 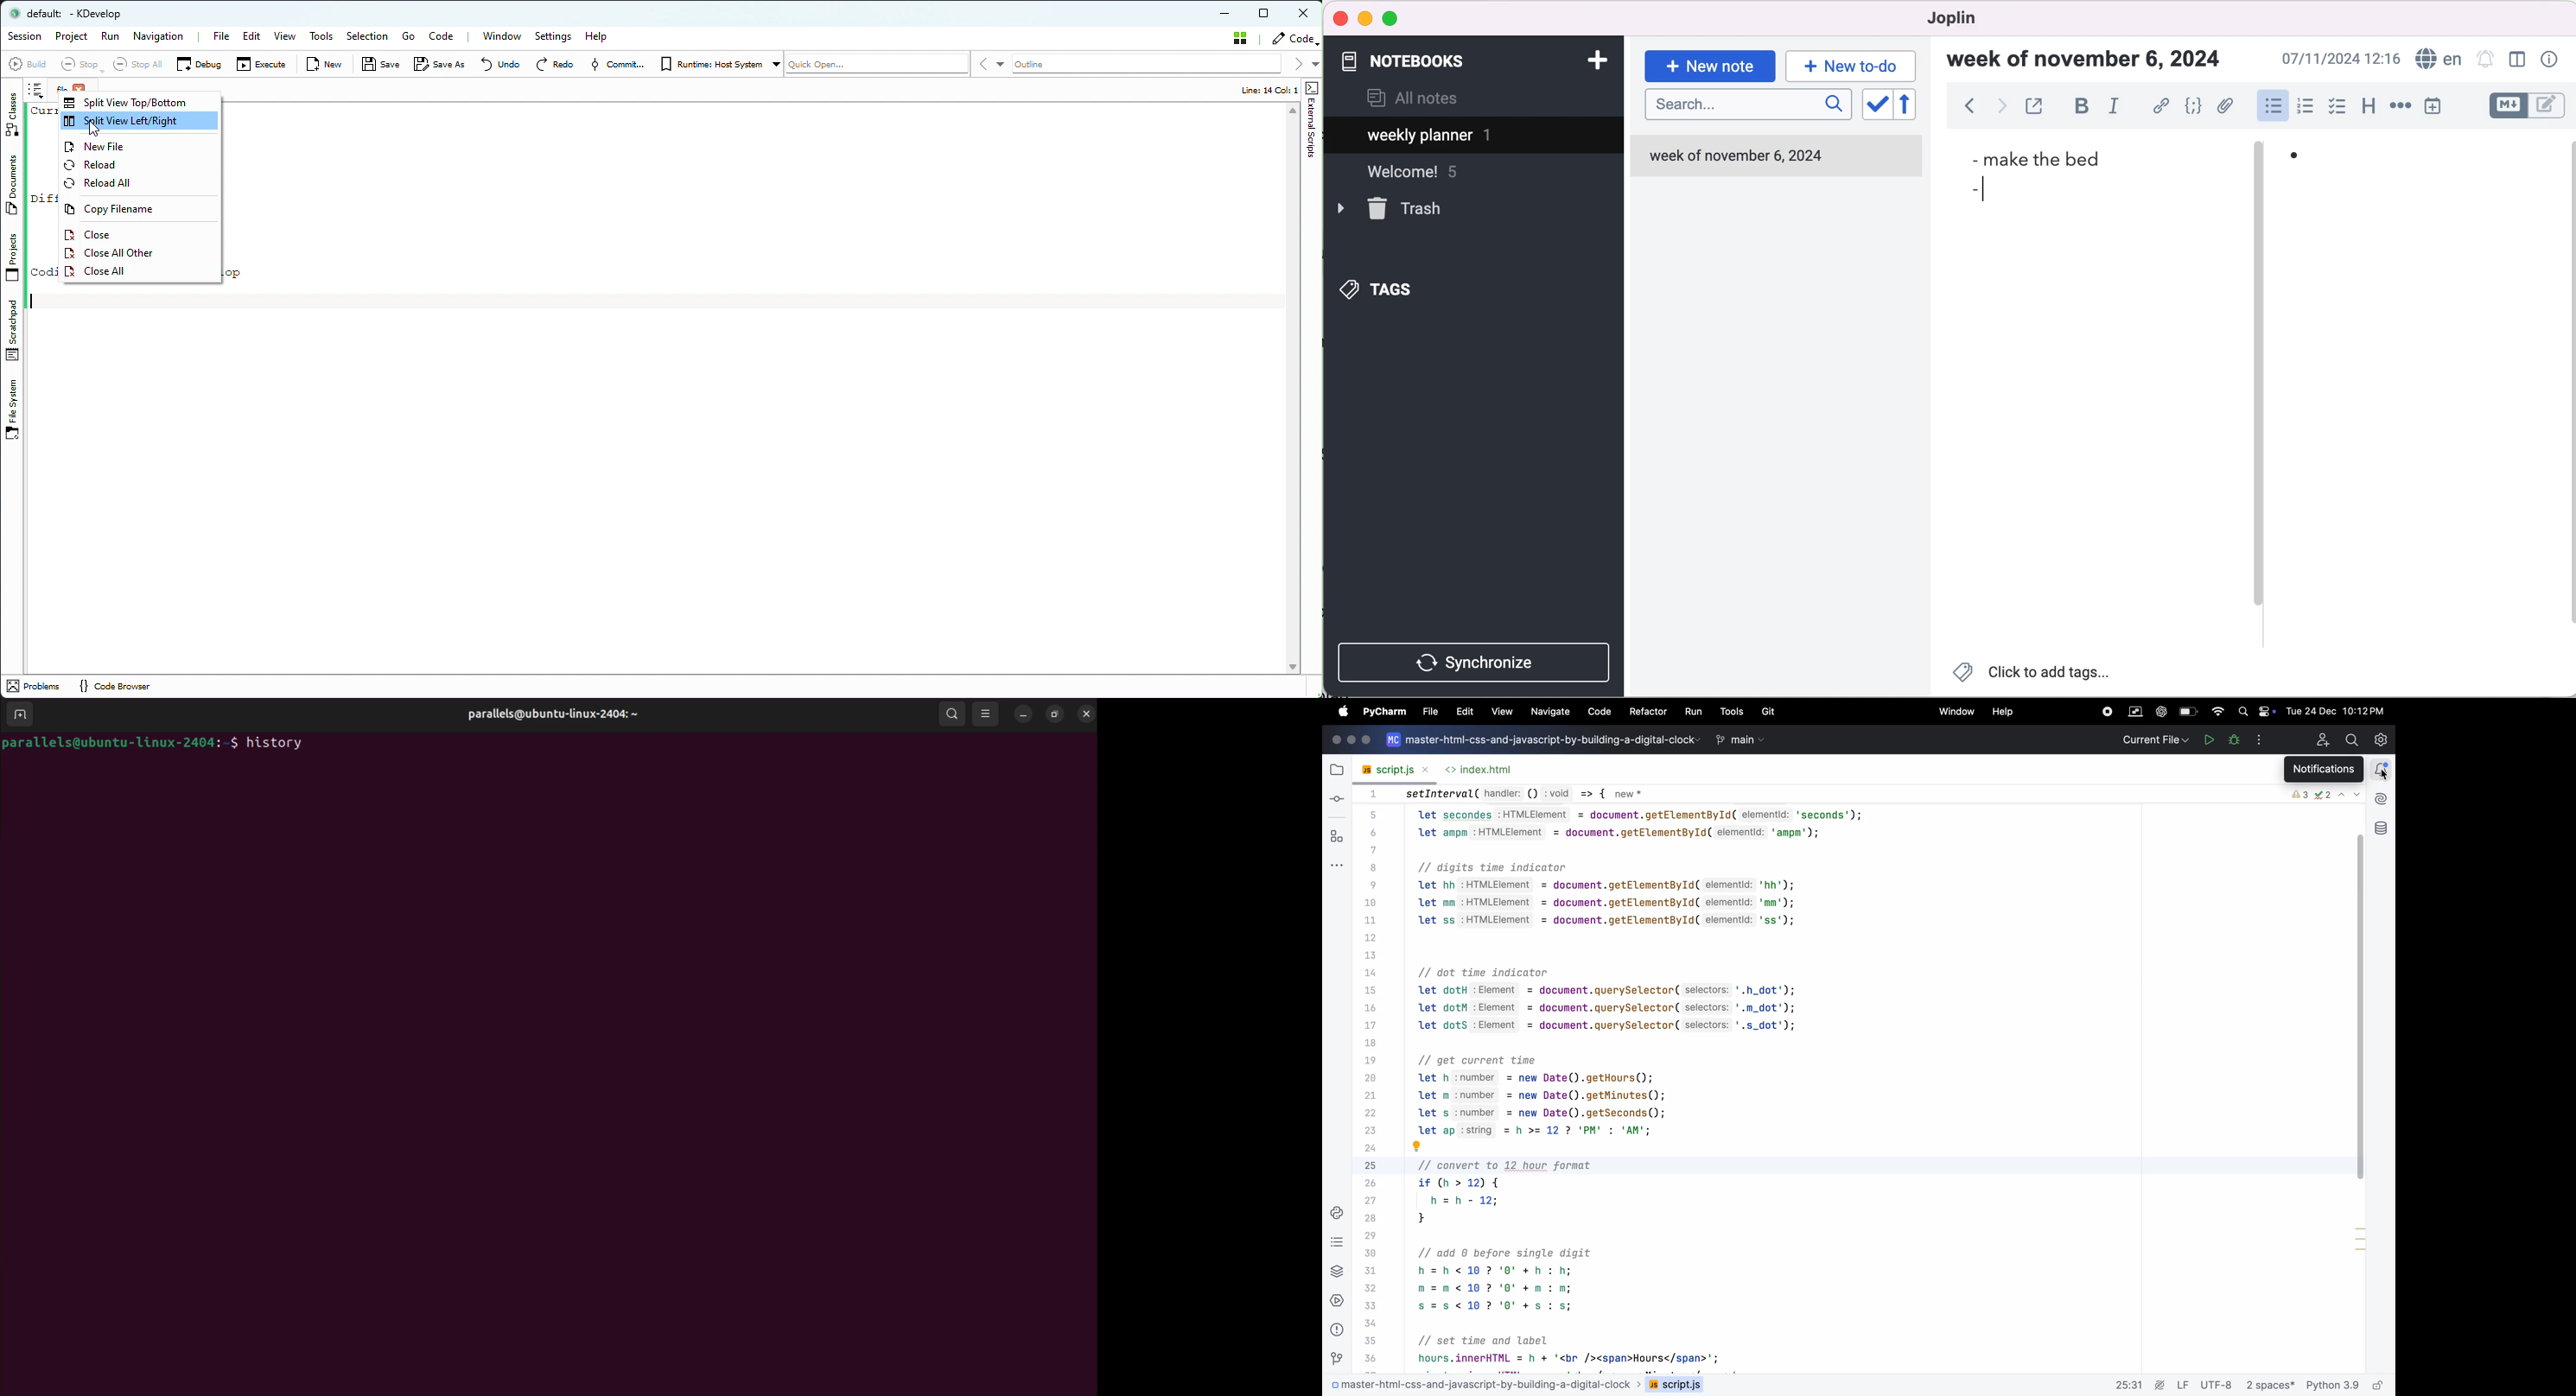 What do you see at coordinates (1969, 109) in the screenshot?
I see `back` at bounding box center [1969, 109].